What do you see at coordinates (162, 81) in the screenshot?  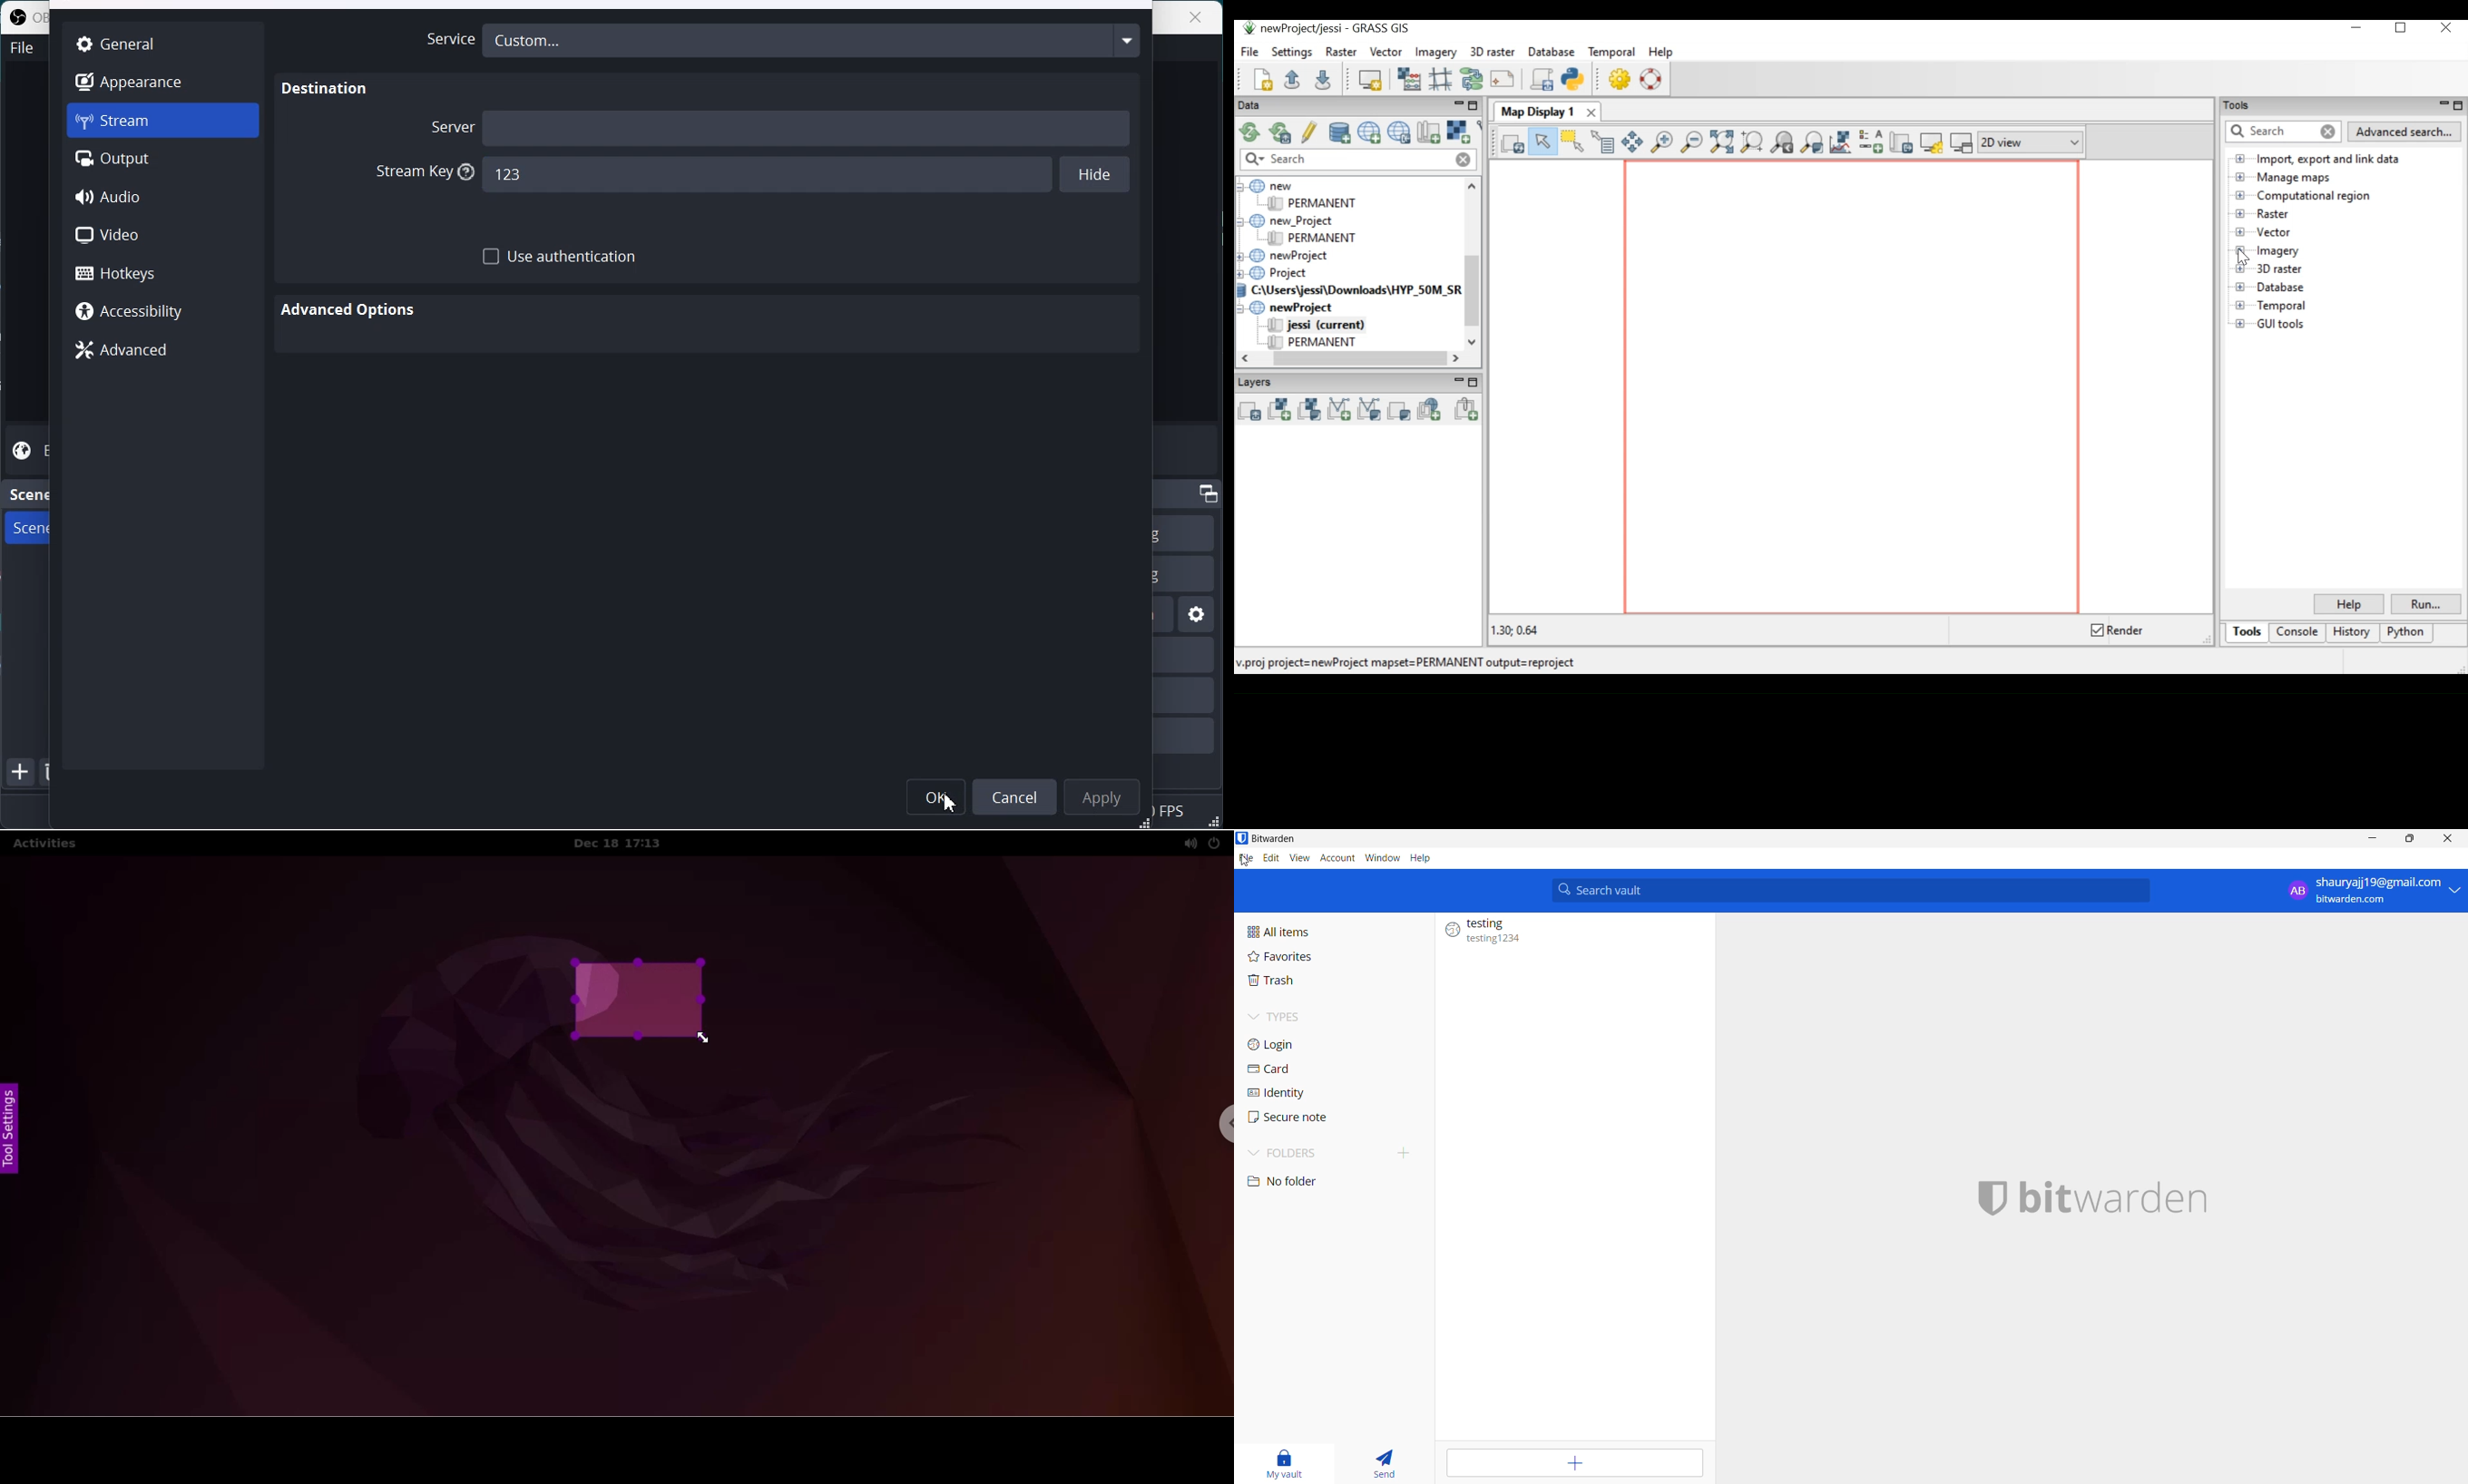 I see `Appearance` at bounding box center [162, 81].